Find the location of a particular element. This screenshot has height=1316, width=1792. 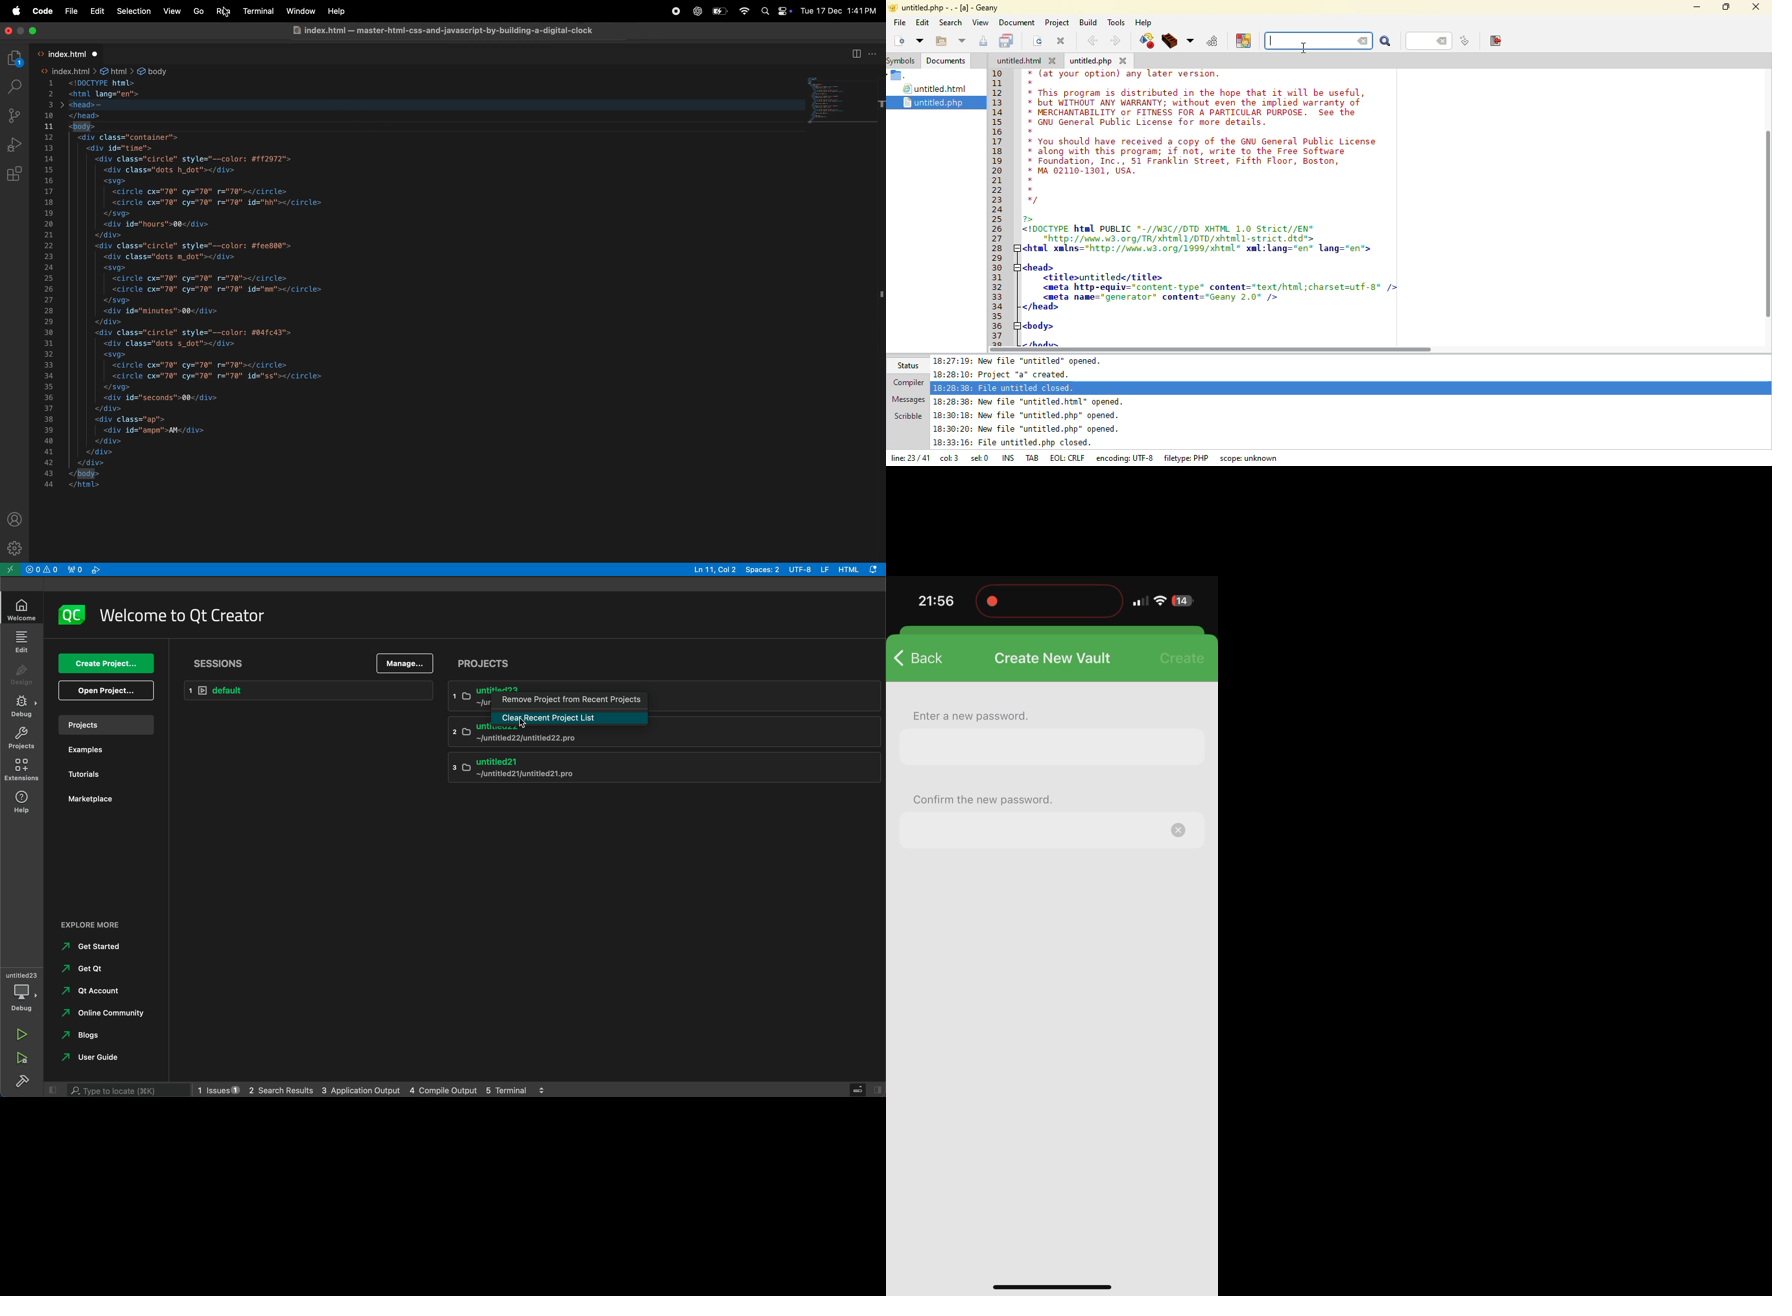

untitled is located at coordinates (662, 737).